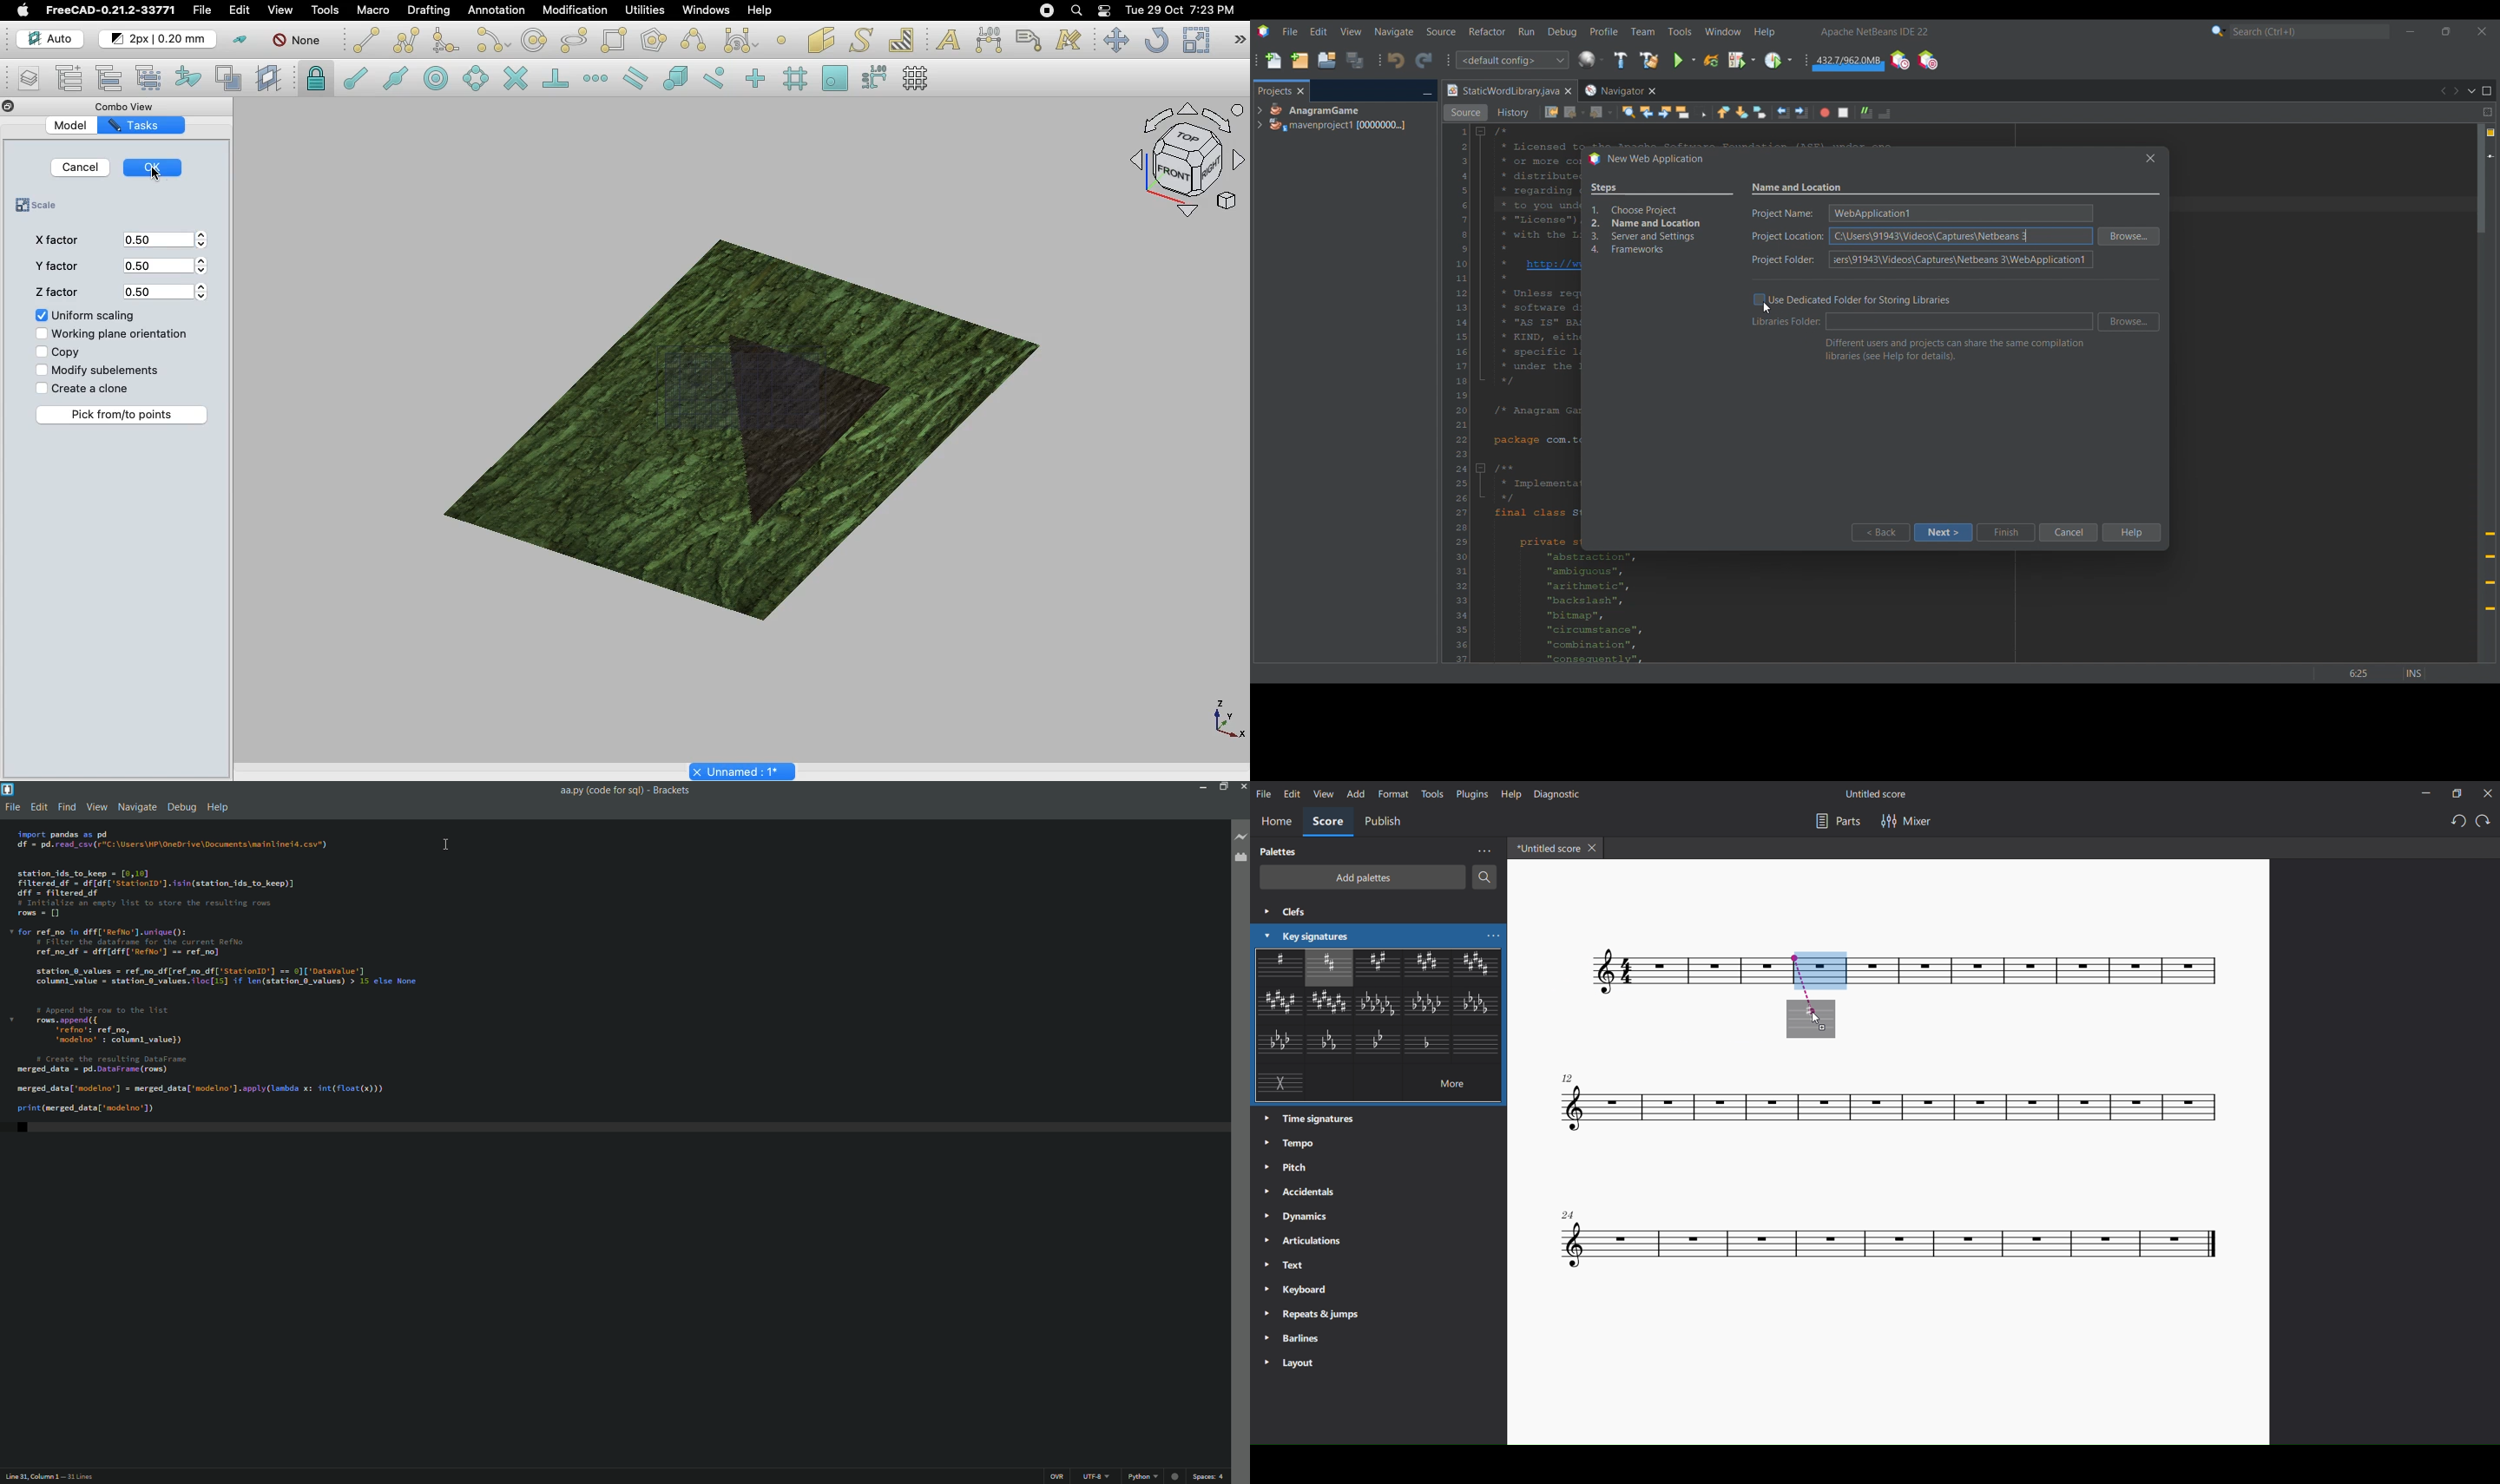 The width and height of the screenshot is (2520, 1484). Describe the element at coordinates (1046, 10) in the screenshot. I see `Recording` at that location.